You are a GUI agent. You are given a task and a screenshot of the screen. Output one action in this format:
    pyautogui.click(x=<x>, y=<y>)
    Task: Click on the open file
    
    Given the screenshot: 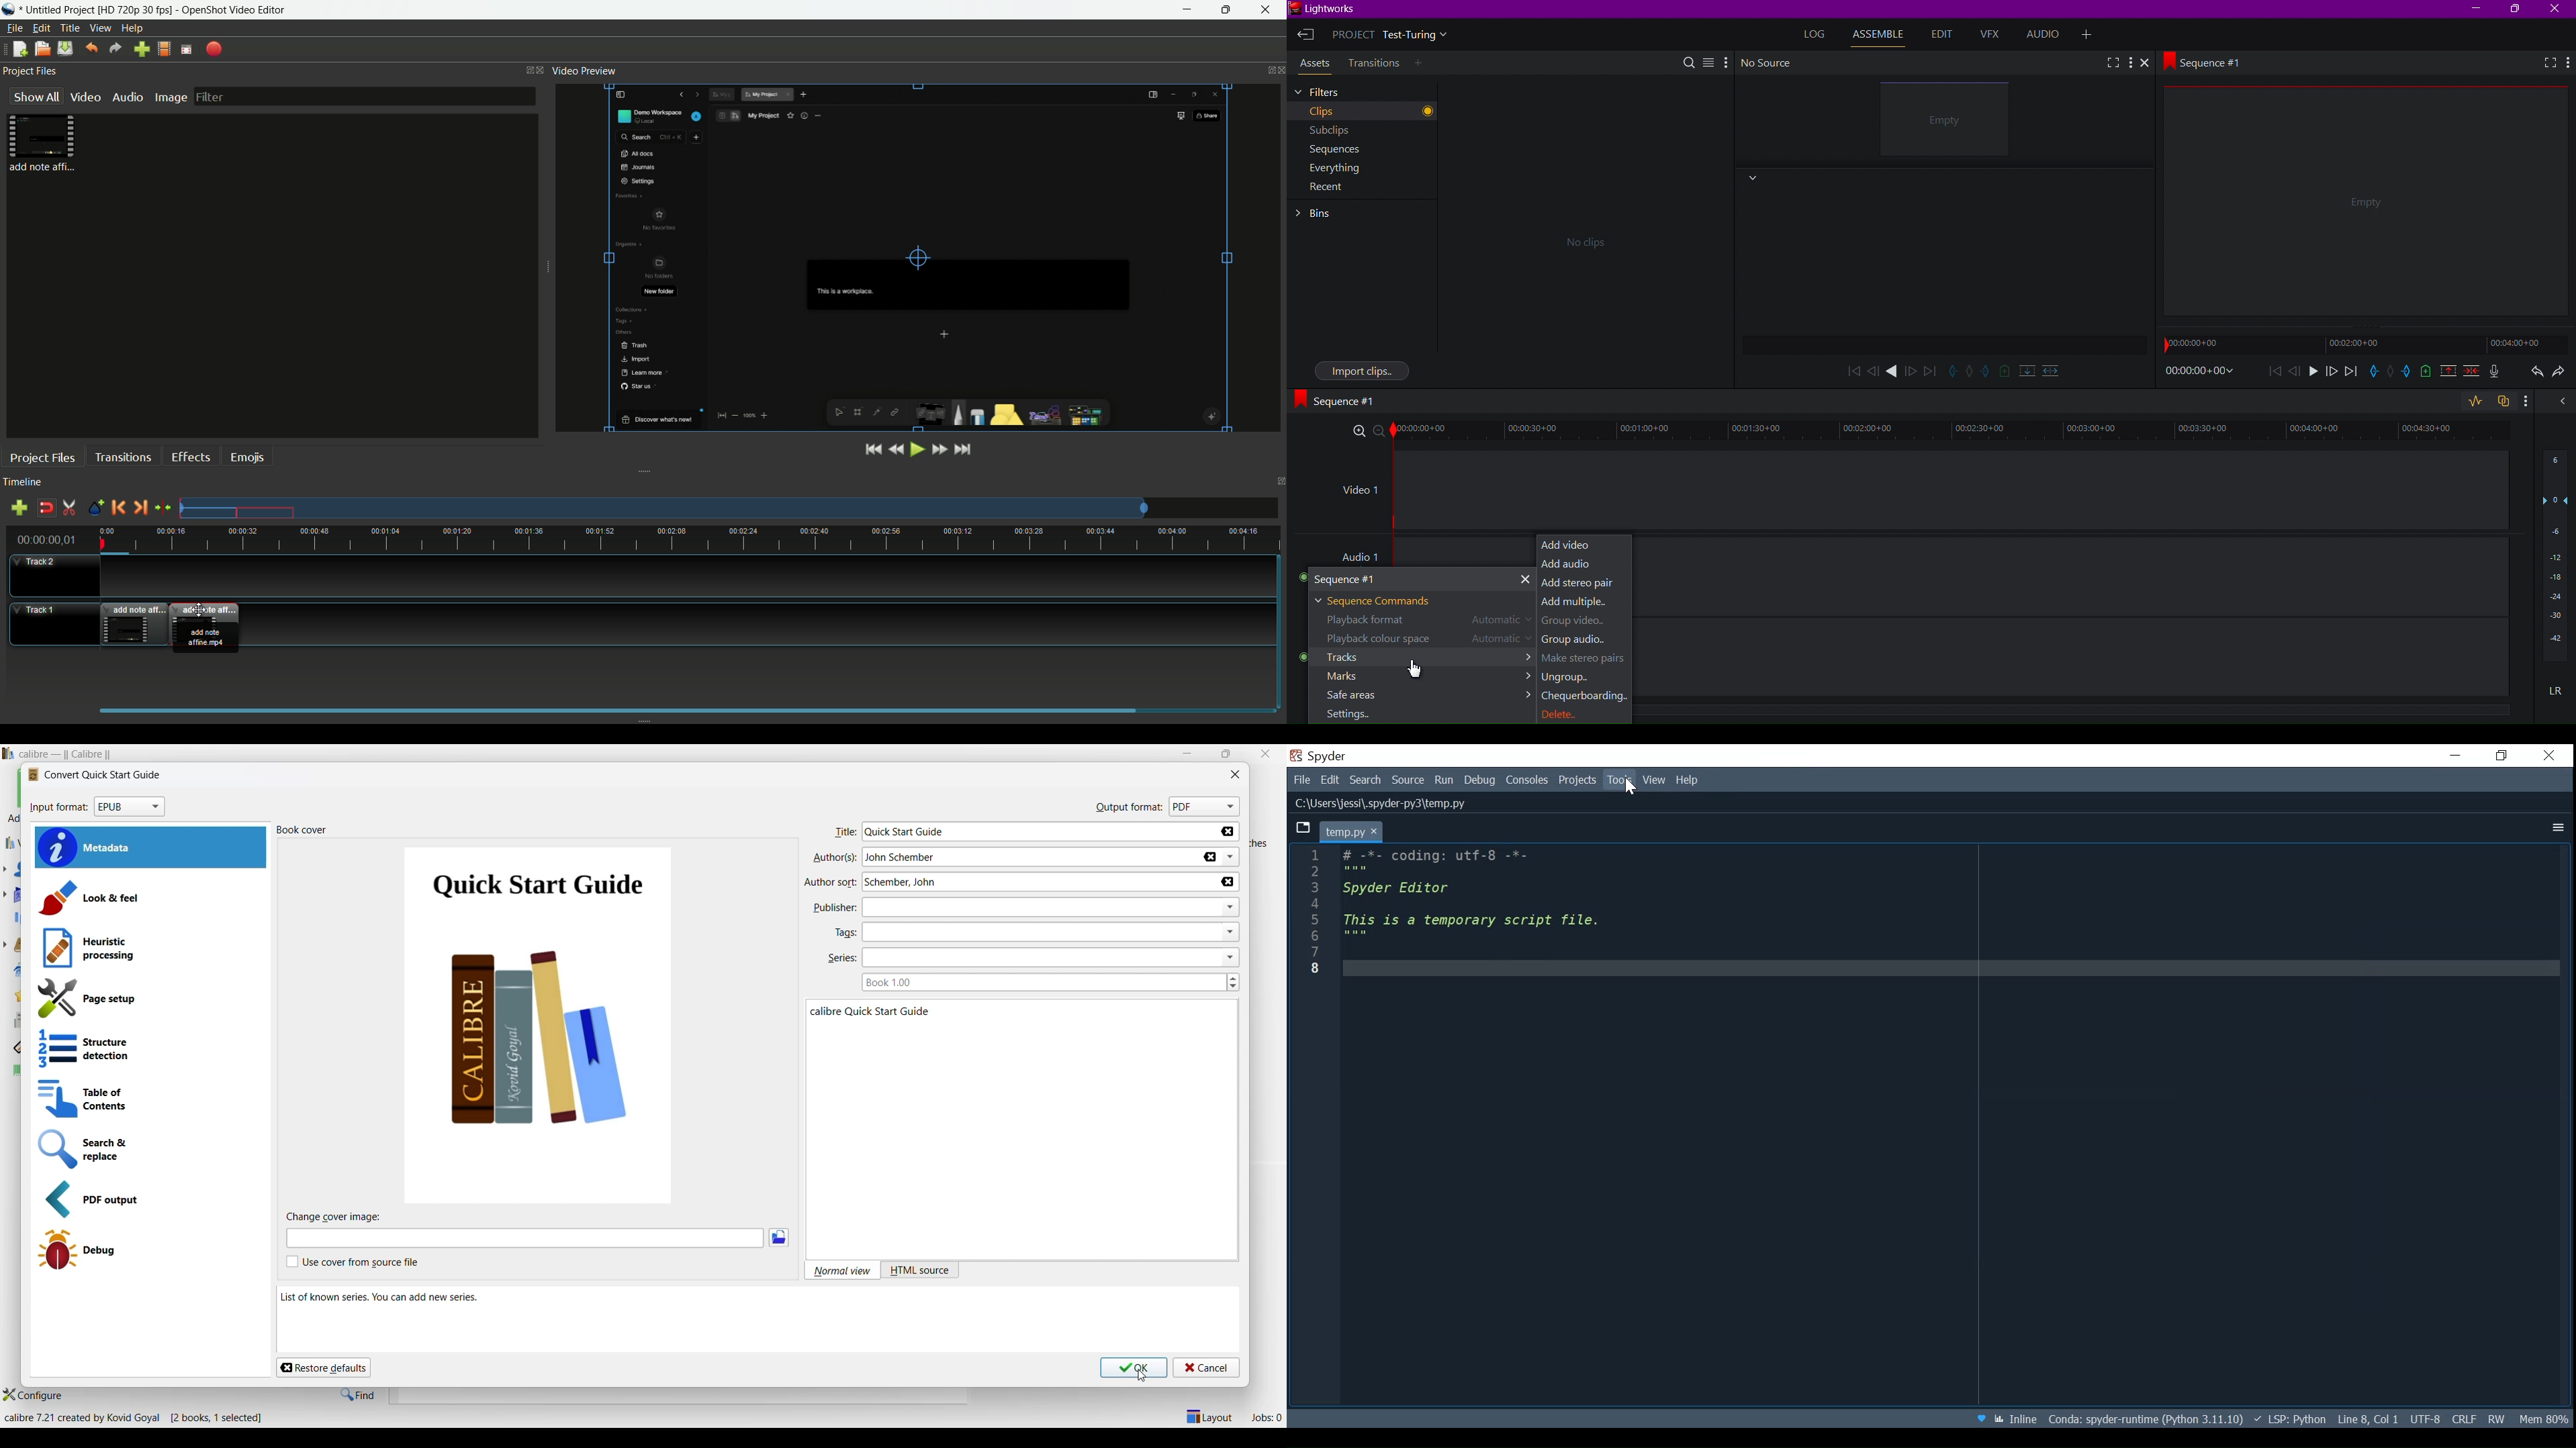 What is the action you would take?
    pyautogui.click(x=41, y=48)
    